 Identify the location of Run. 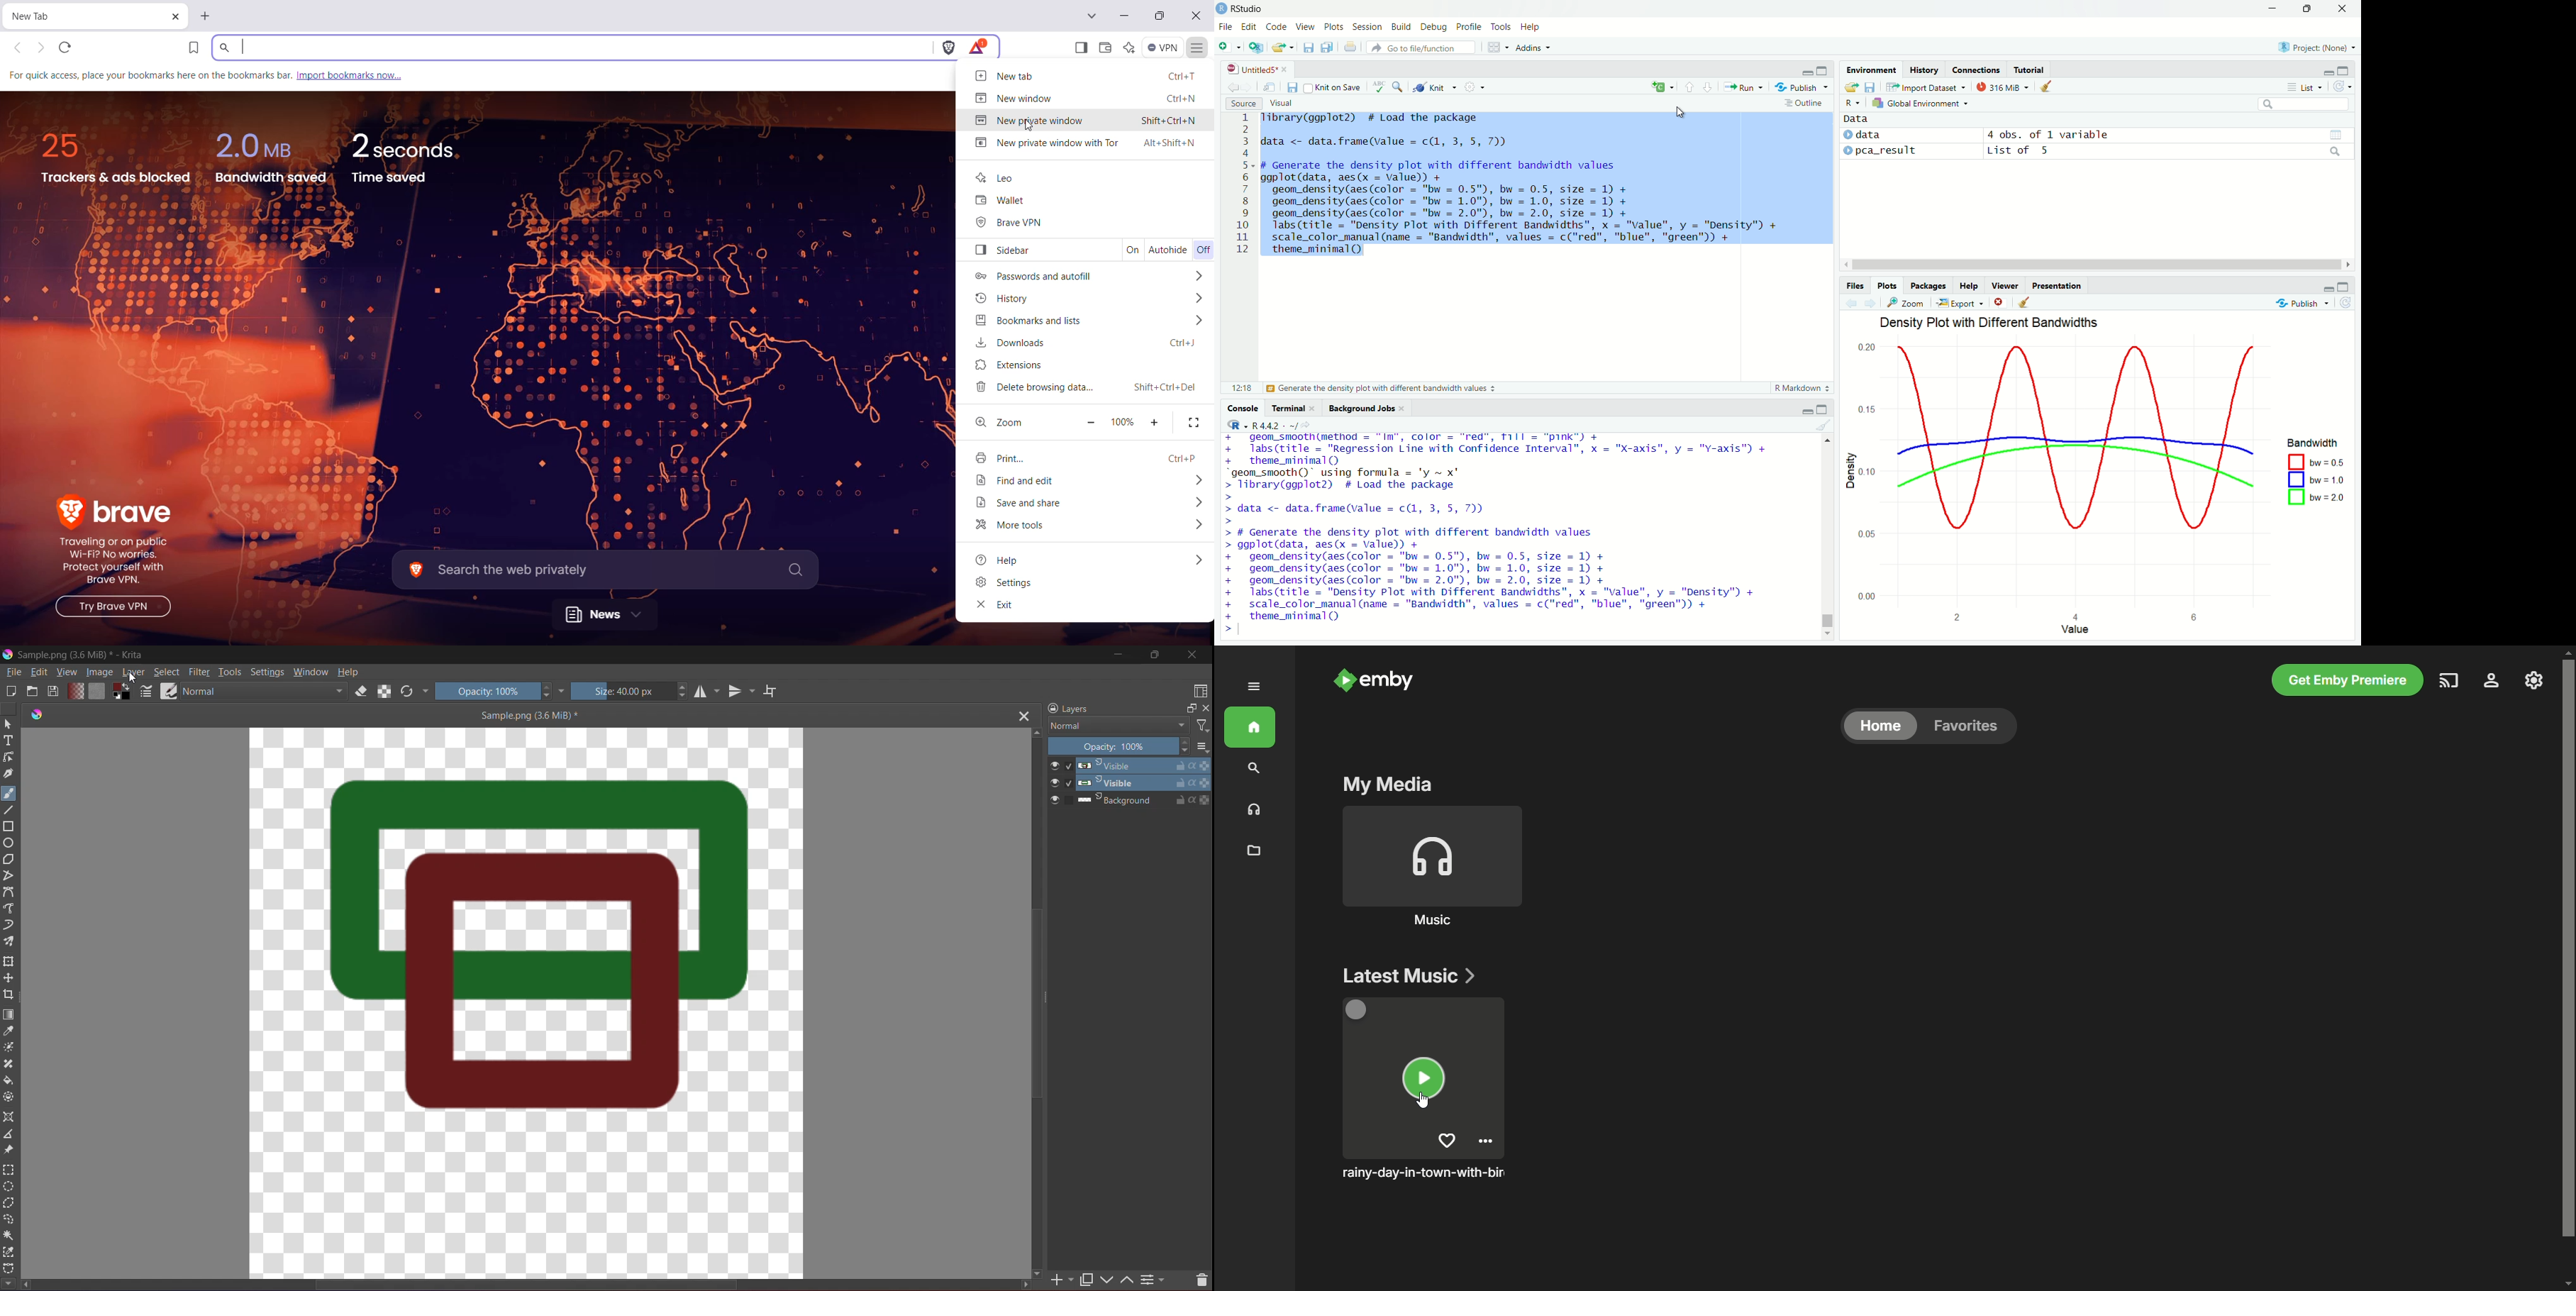
(1743, 87).